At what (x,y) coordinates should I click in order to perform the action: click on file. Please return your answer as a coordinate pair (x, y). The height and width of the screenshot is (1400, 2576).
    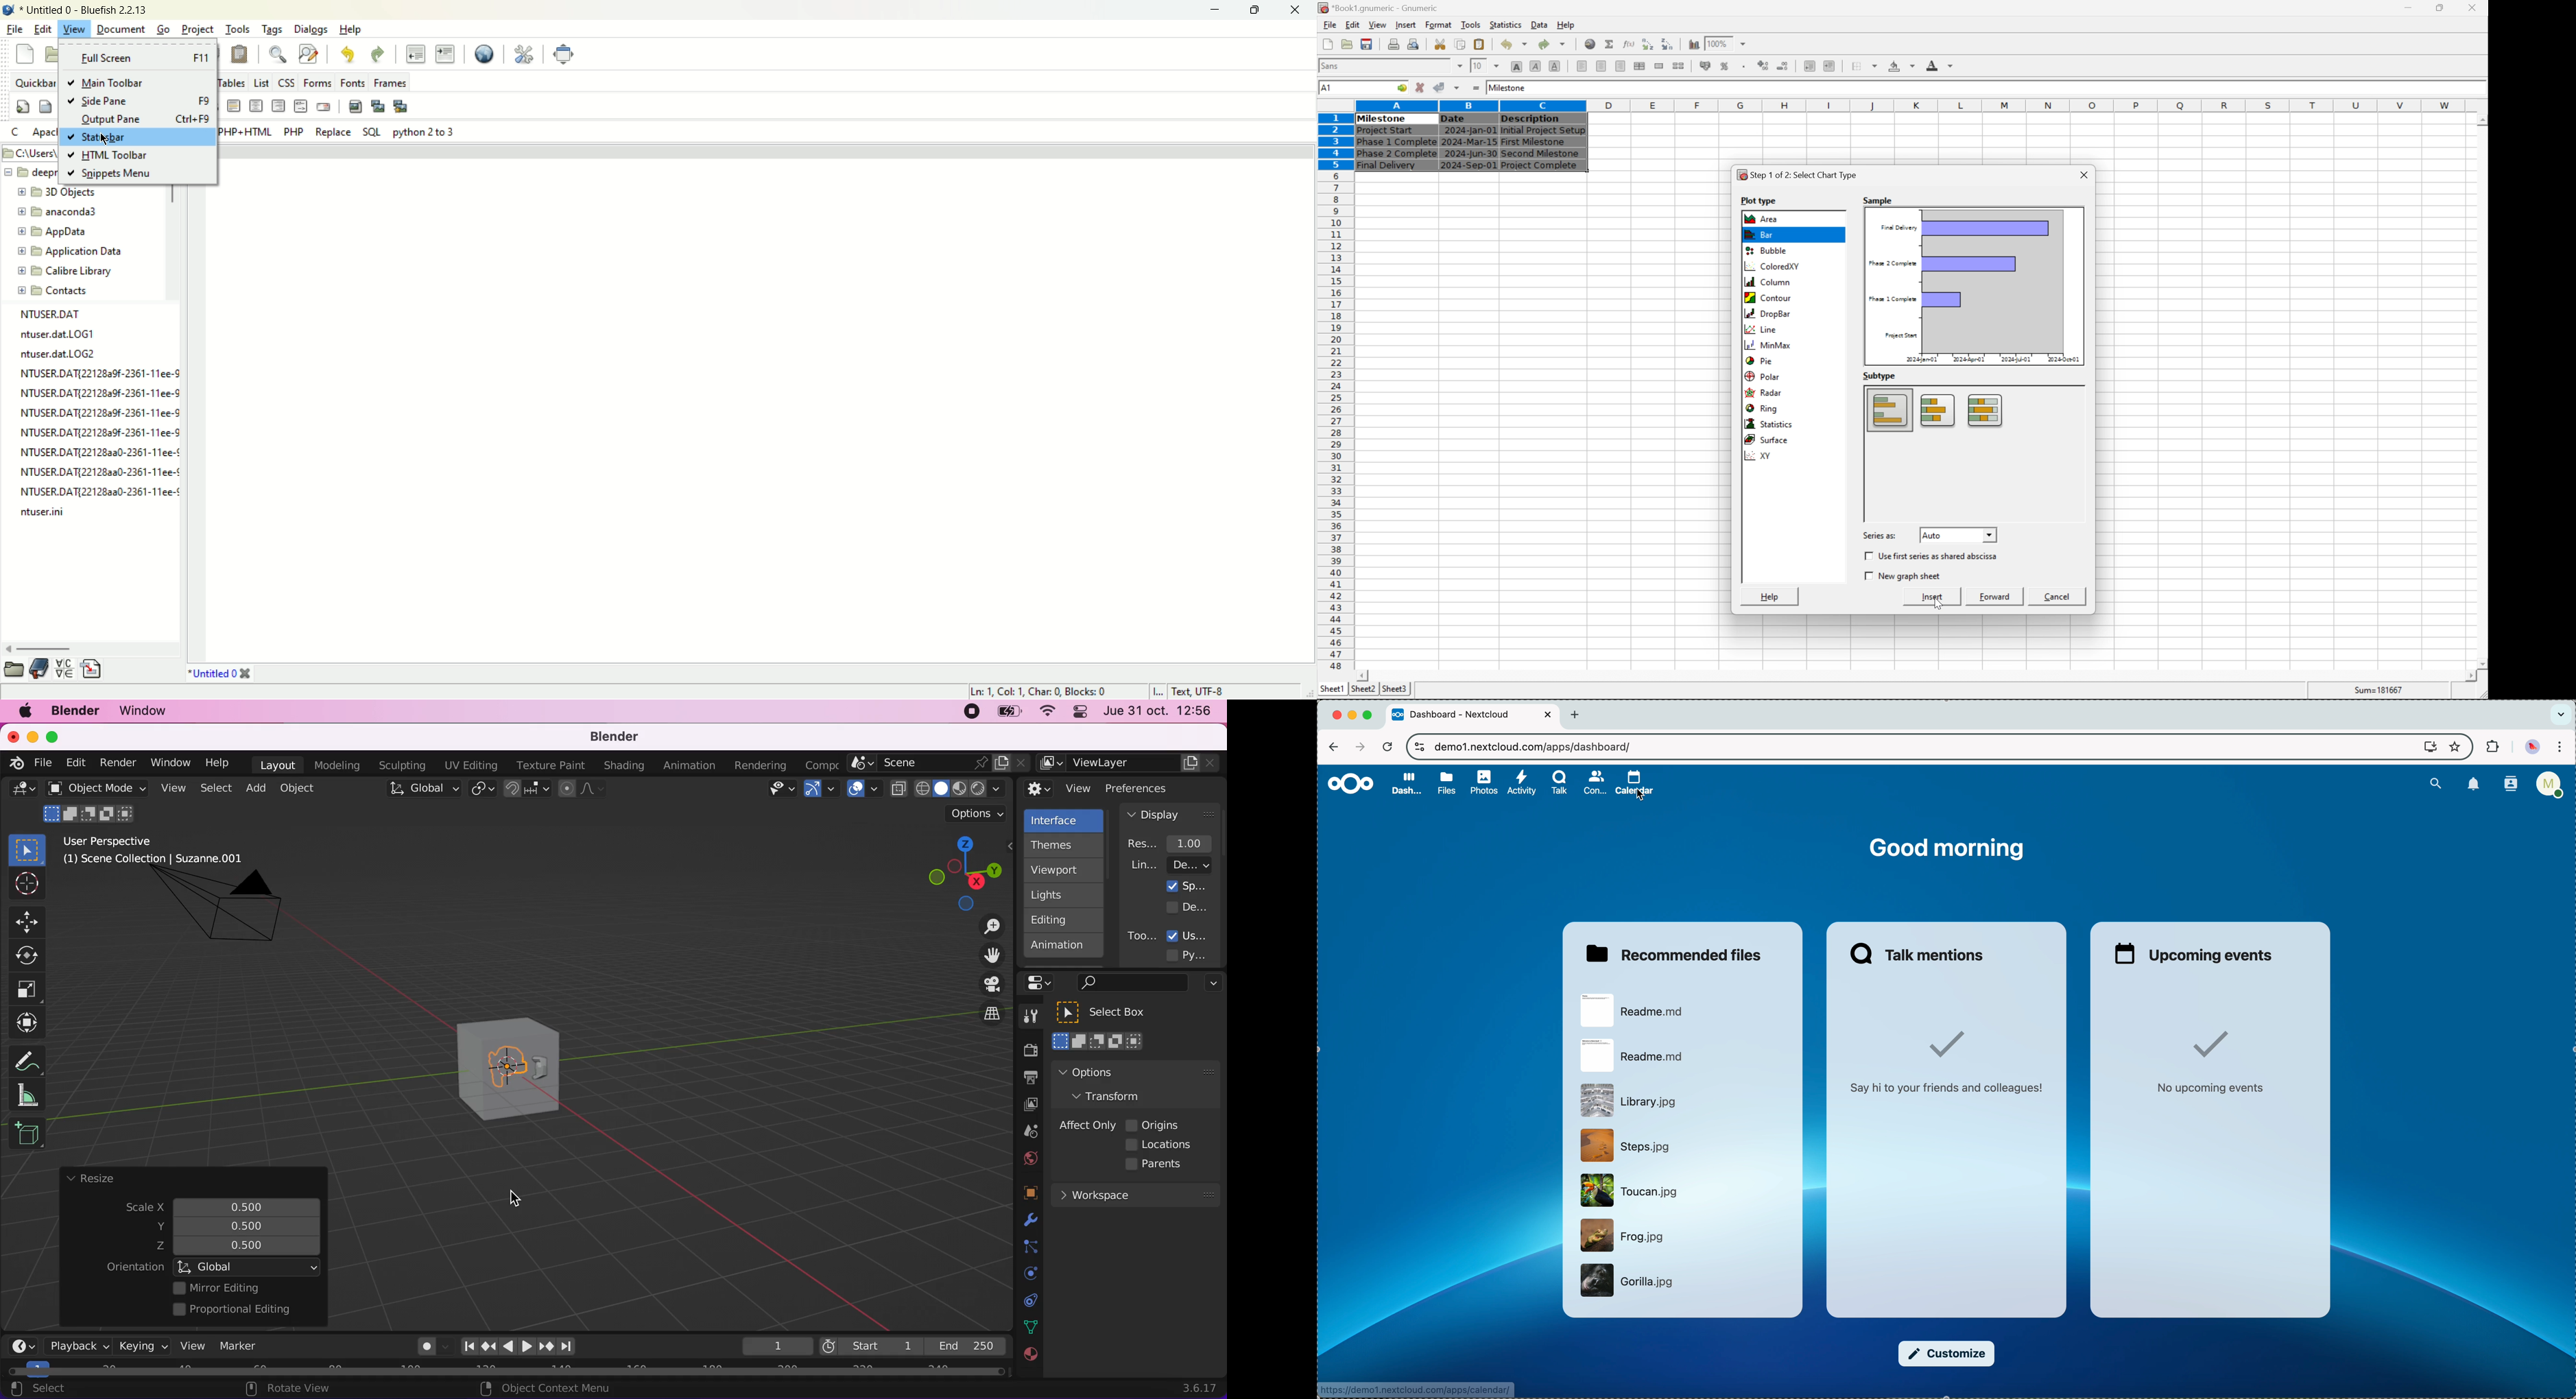
    Looking at the image, I should click on (1628, 1145).